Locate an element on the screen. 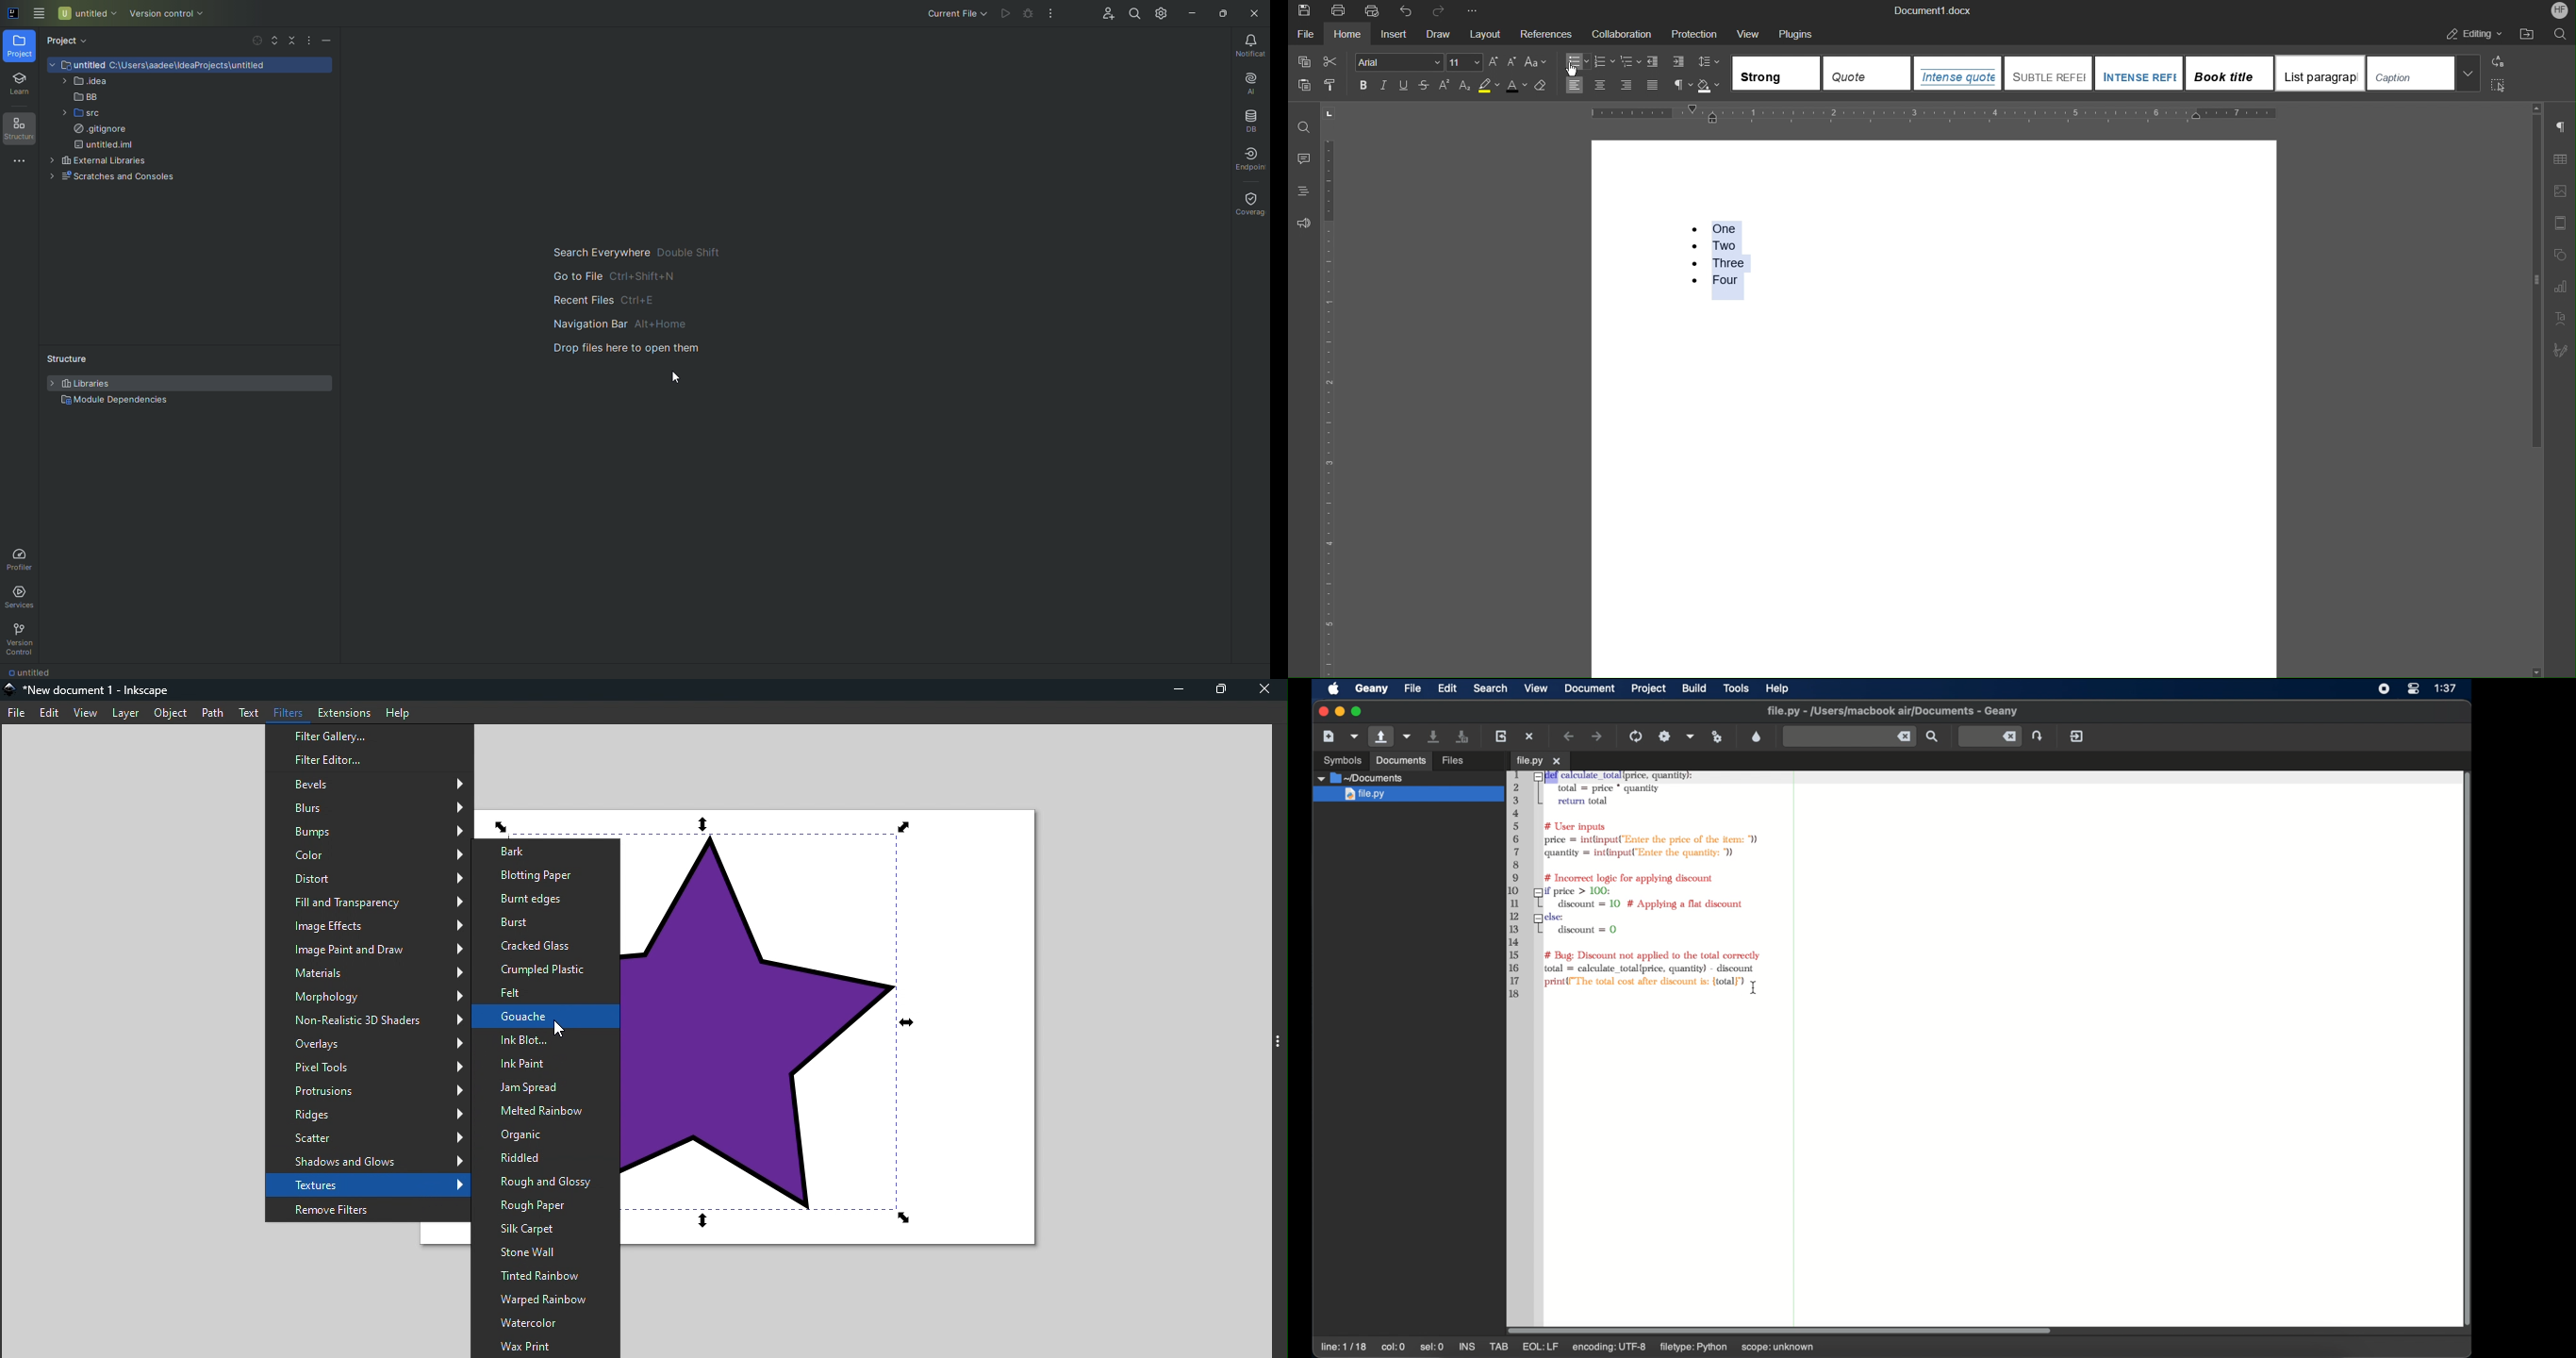 The width and height of the screenshot is (2576, 1372). ins is located at coordinates (1467, 1346).